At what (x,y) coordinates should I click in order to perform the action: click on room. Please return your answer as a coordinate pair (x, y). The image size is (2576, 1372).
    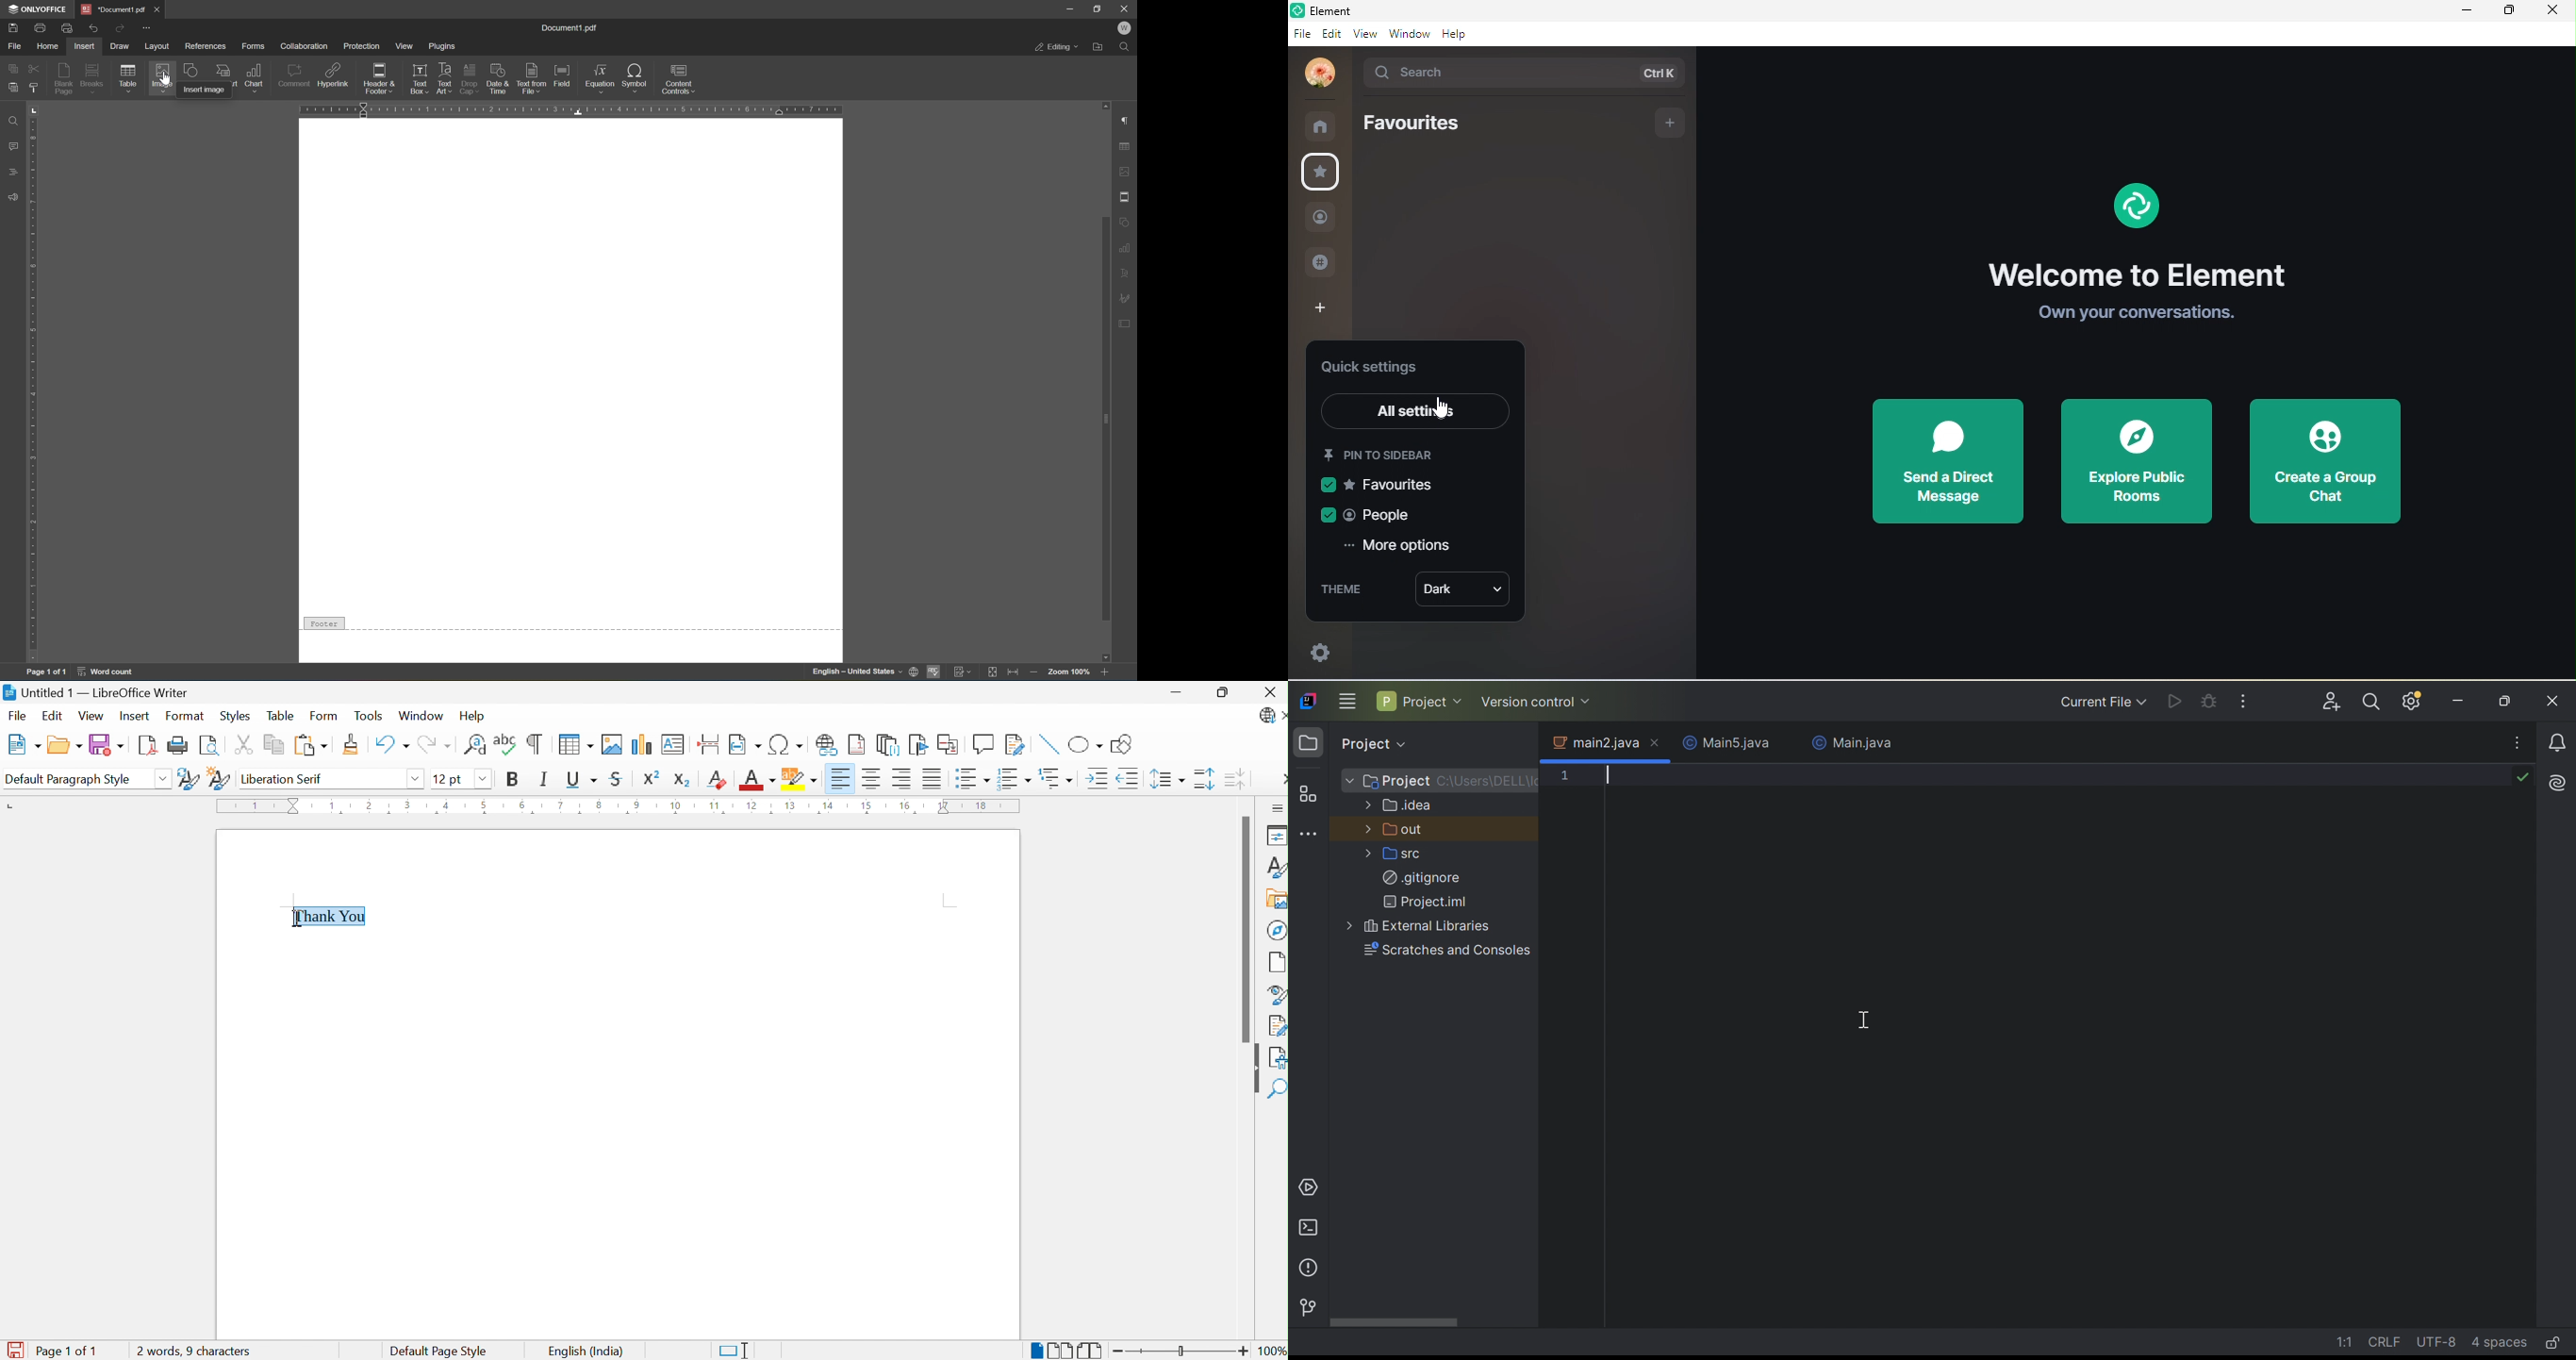
    Looking at the image, I should click on (1322, 124).